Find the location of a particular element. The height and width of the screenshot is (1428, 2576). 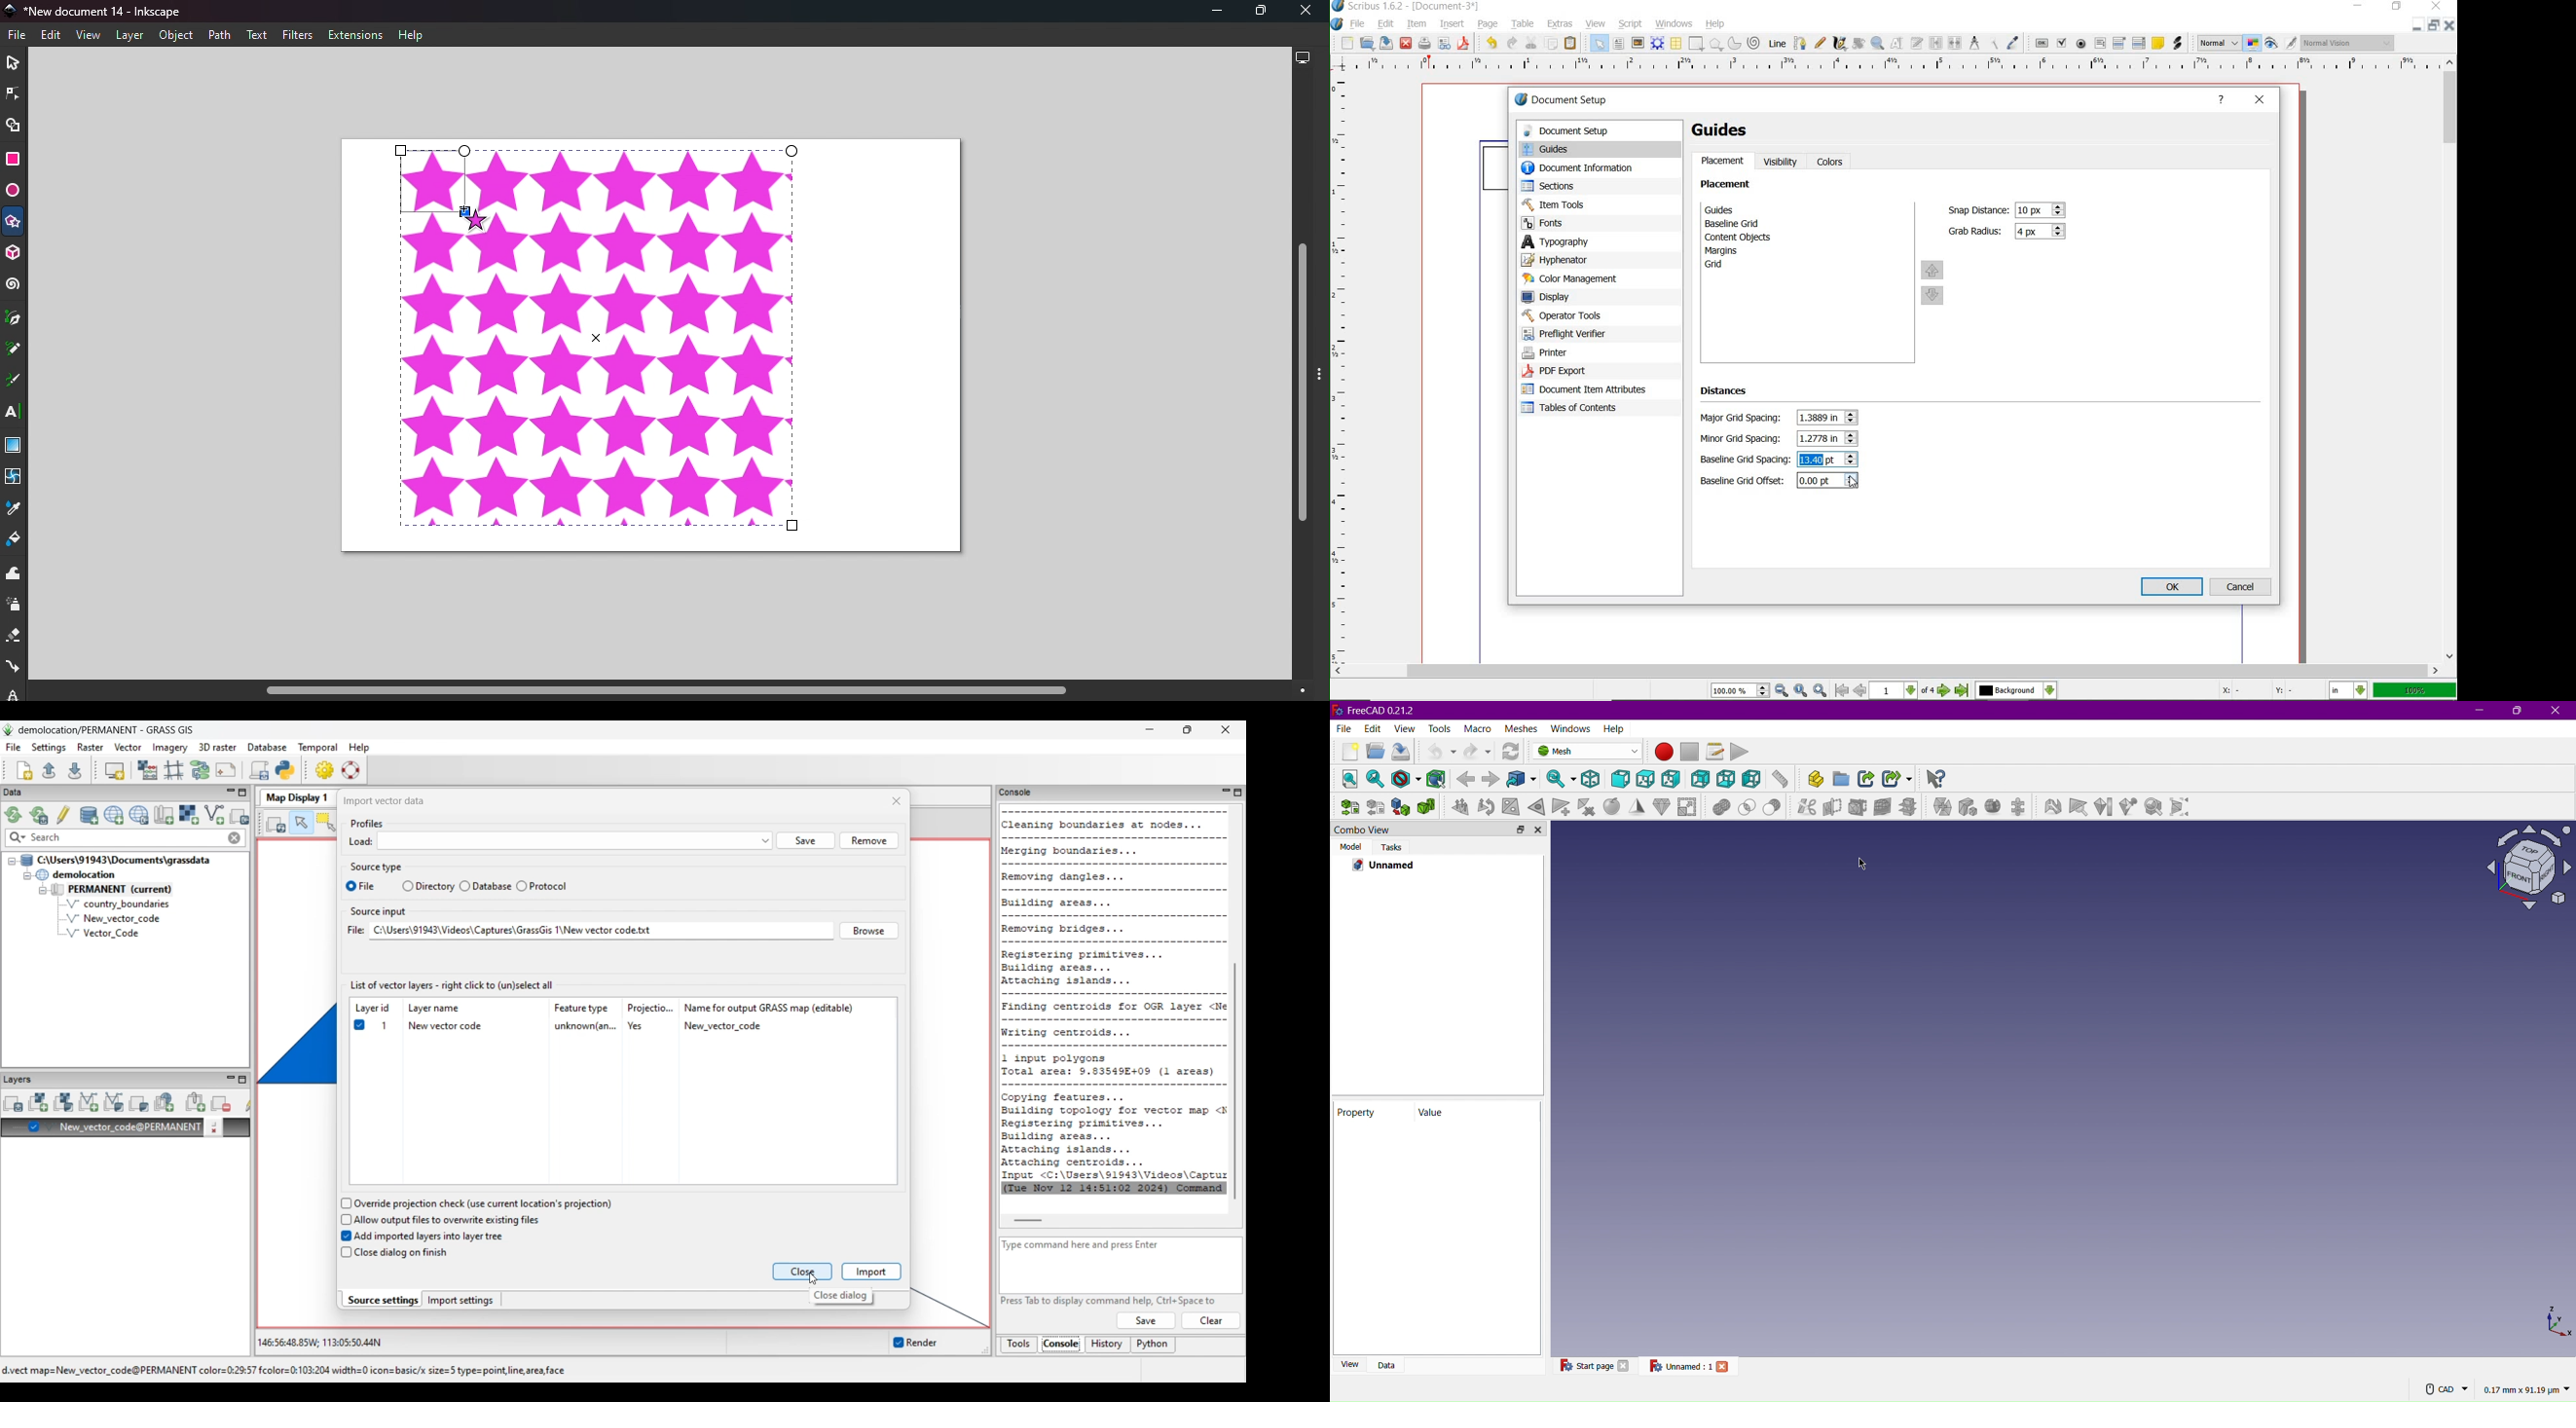

Baseline Grid Offset is located at coordinates (1827, 481).